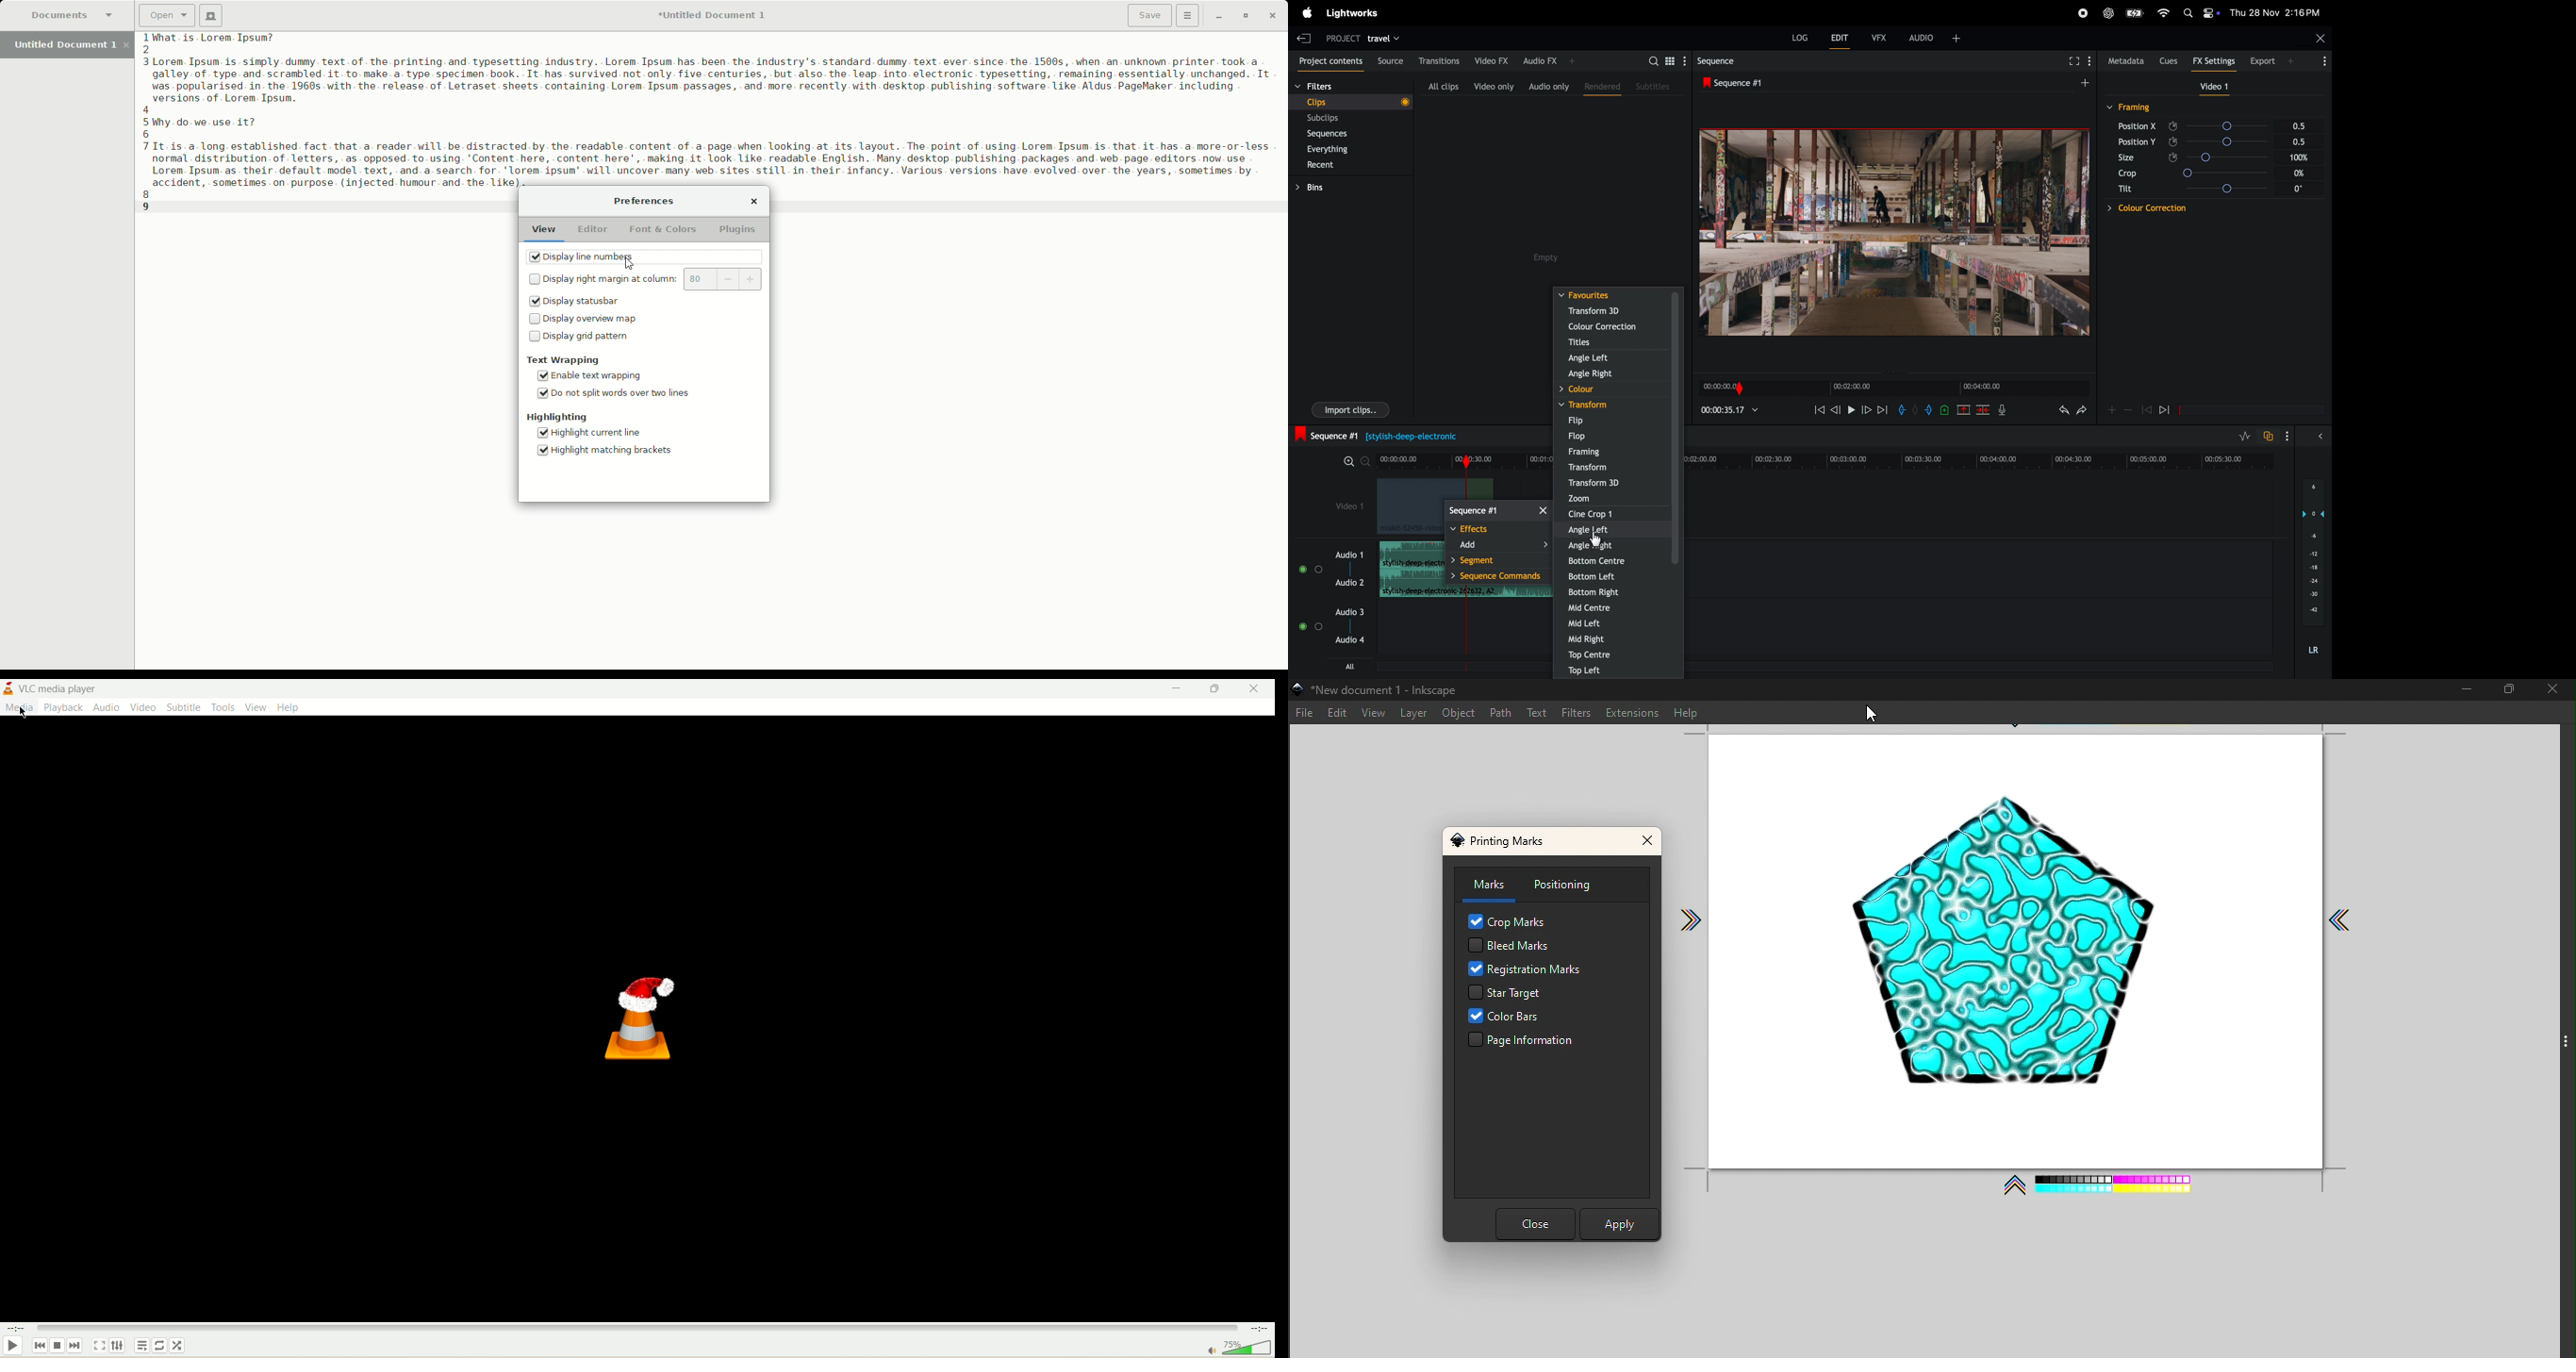  What do you see at coordinates (1409, 569) in the screenshot?
I see `audio track` at bounding box center [1409, 569].